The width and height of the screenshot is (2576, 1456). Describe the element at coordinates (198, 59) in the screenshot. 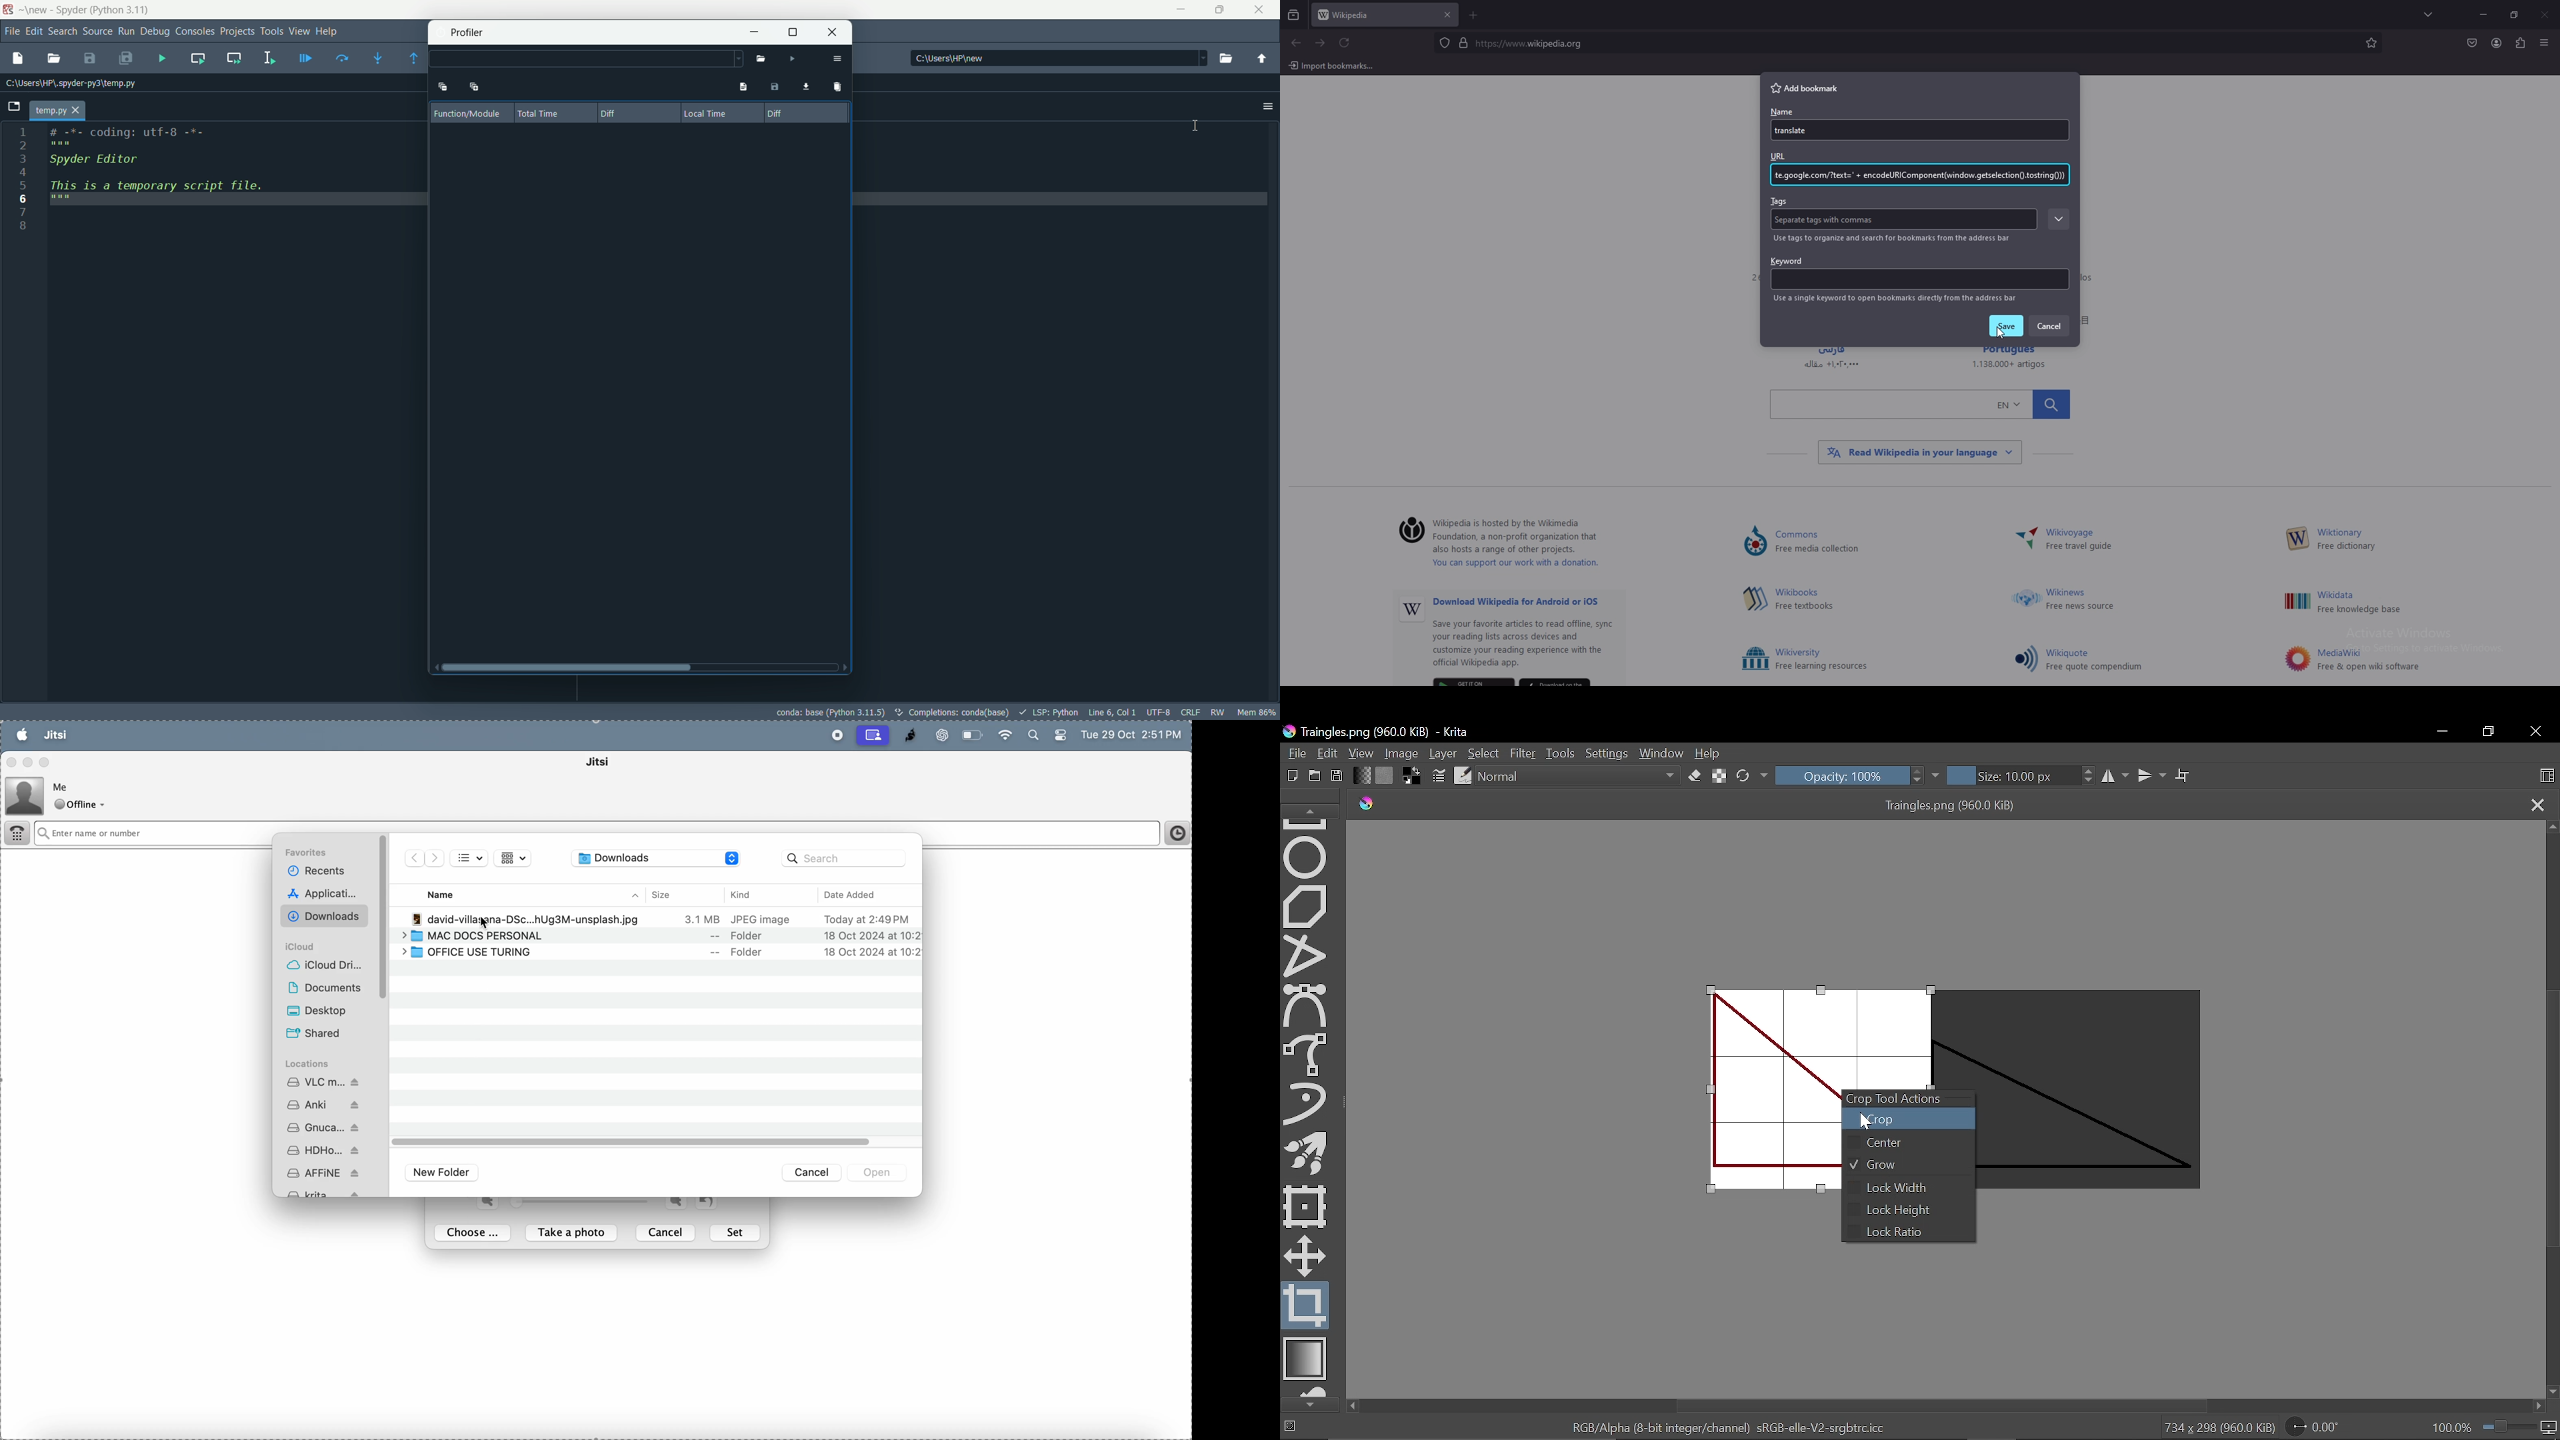

I see `run current cell` at that location.